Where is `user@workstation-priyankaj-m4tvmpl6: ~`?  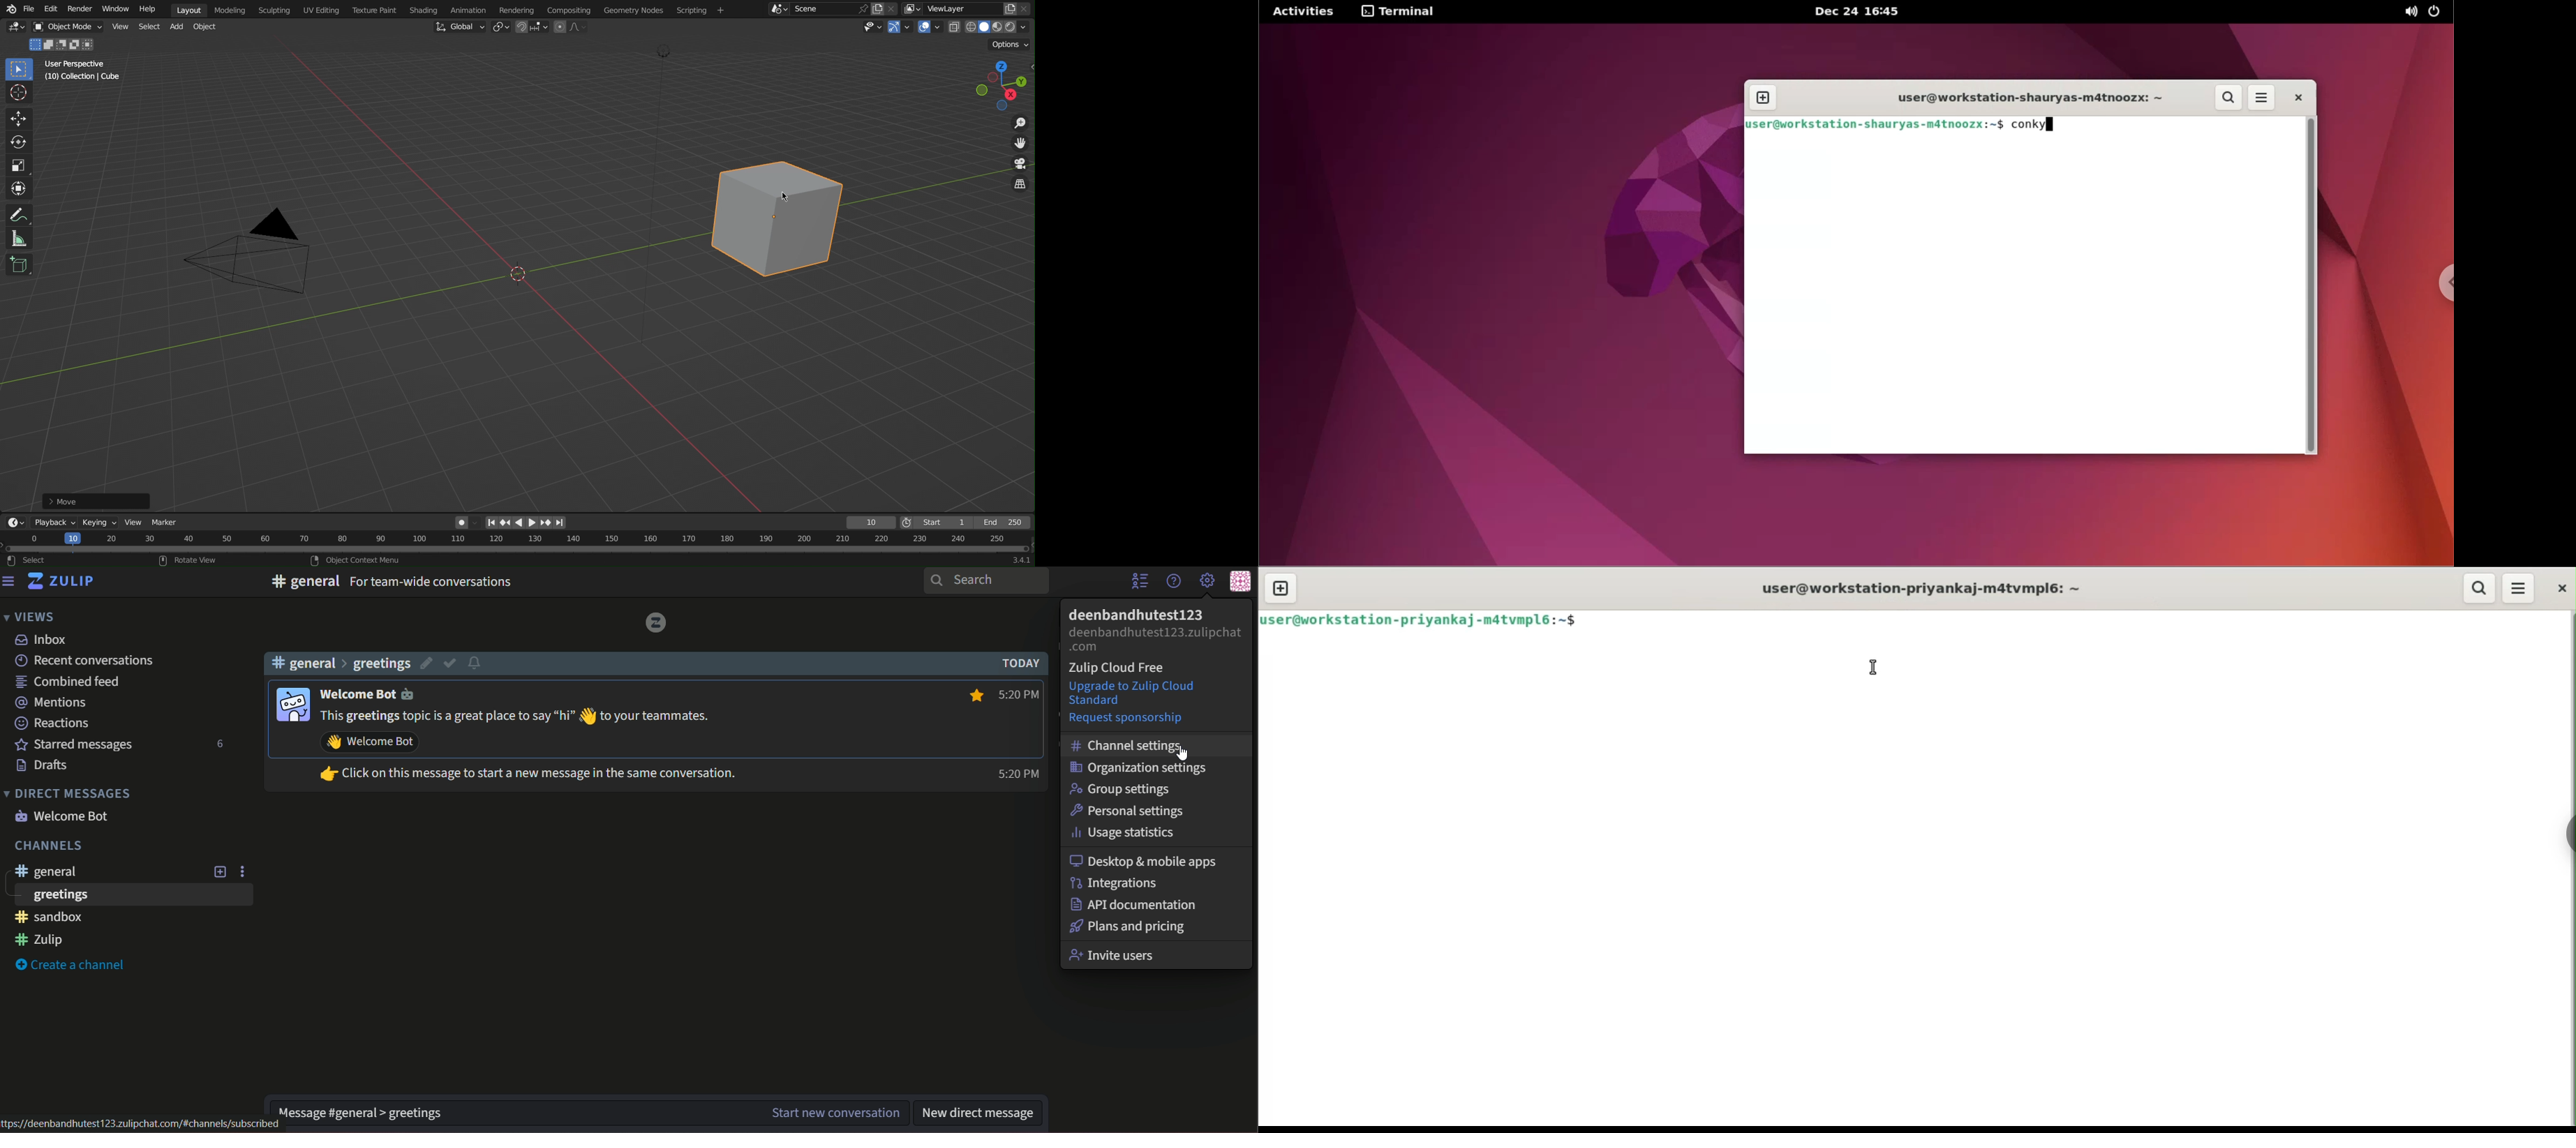
user@workstation-priyankaj-m4tvmpl6: ~ is located at coordinates (1919, 590).